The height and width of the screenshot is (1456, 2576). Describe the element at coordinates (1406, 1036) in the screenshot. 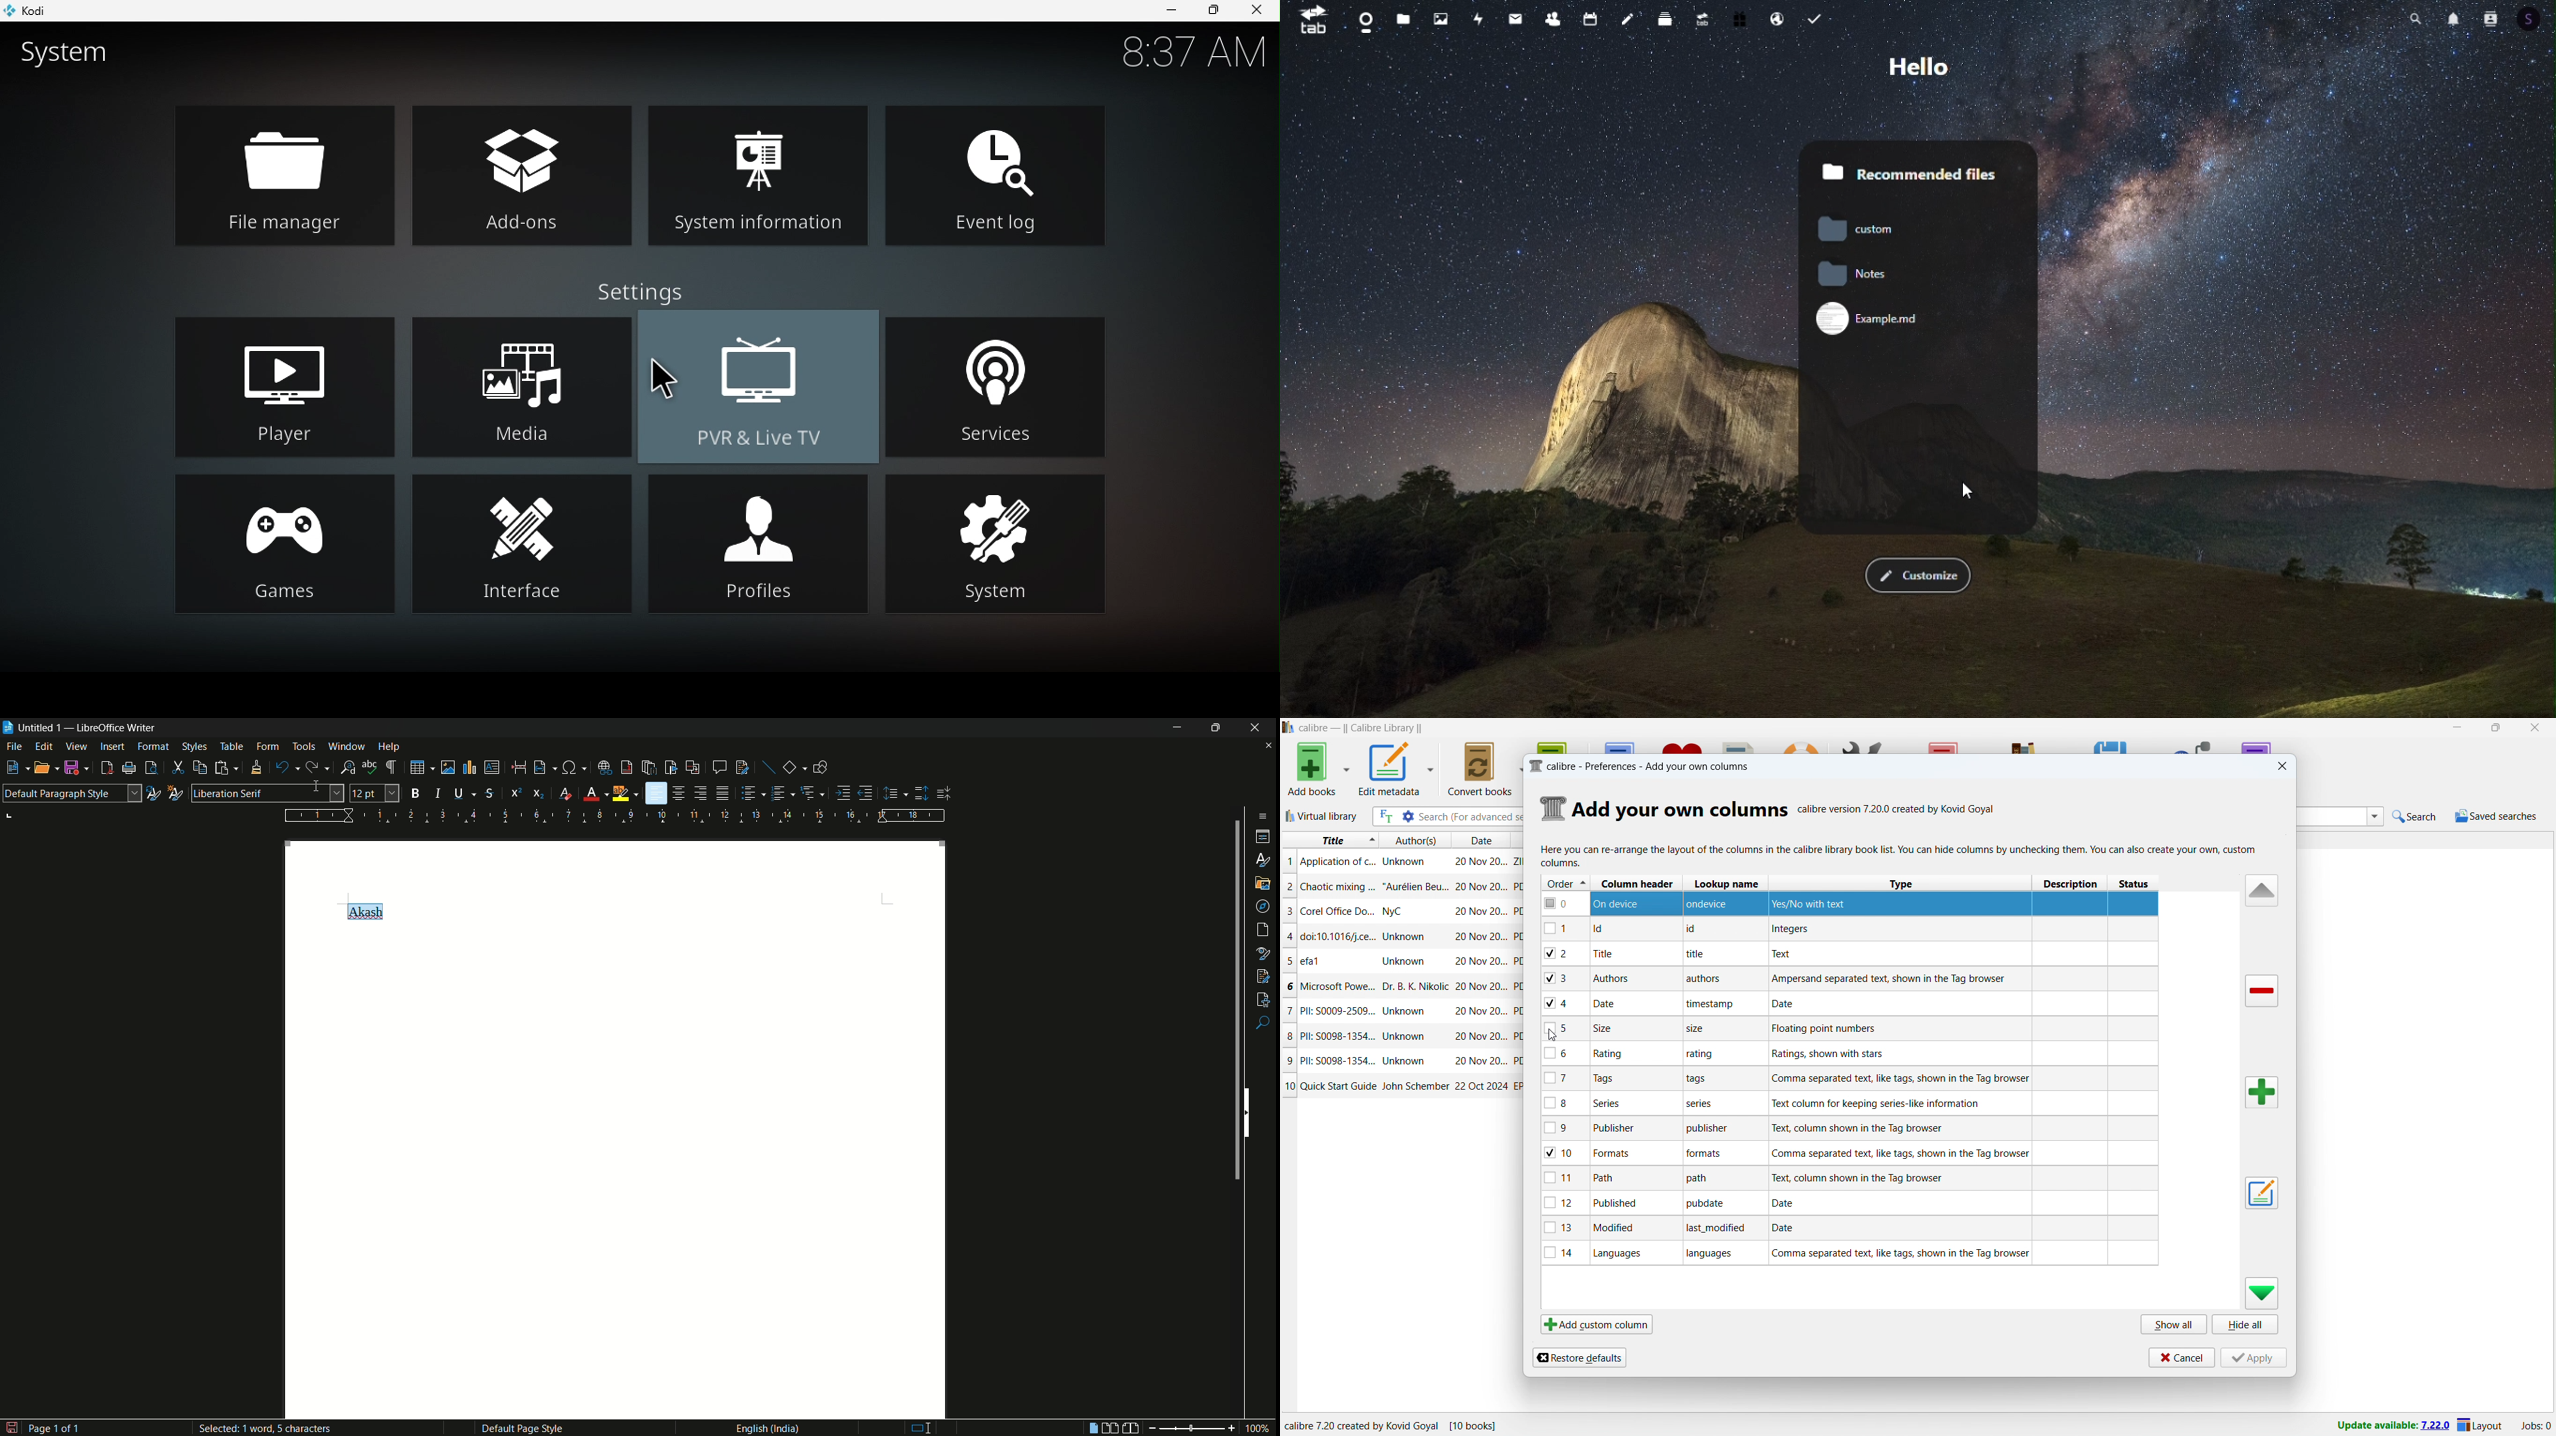

I see `author` at that location.